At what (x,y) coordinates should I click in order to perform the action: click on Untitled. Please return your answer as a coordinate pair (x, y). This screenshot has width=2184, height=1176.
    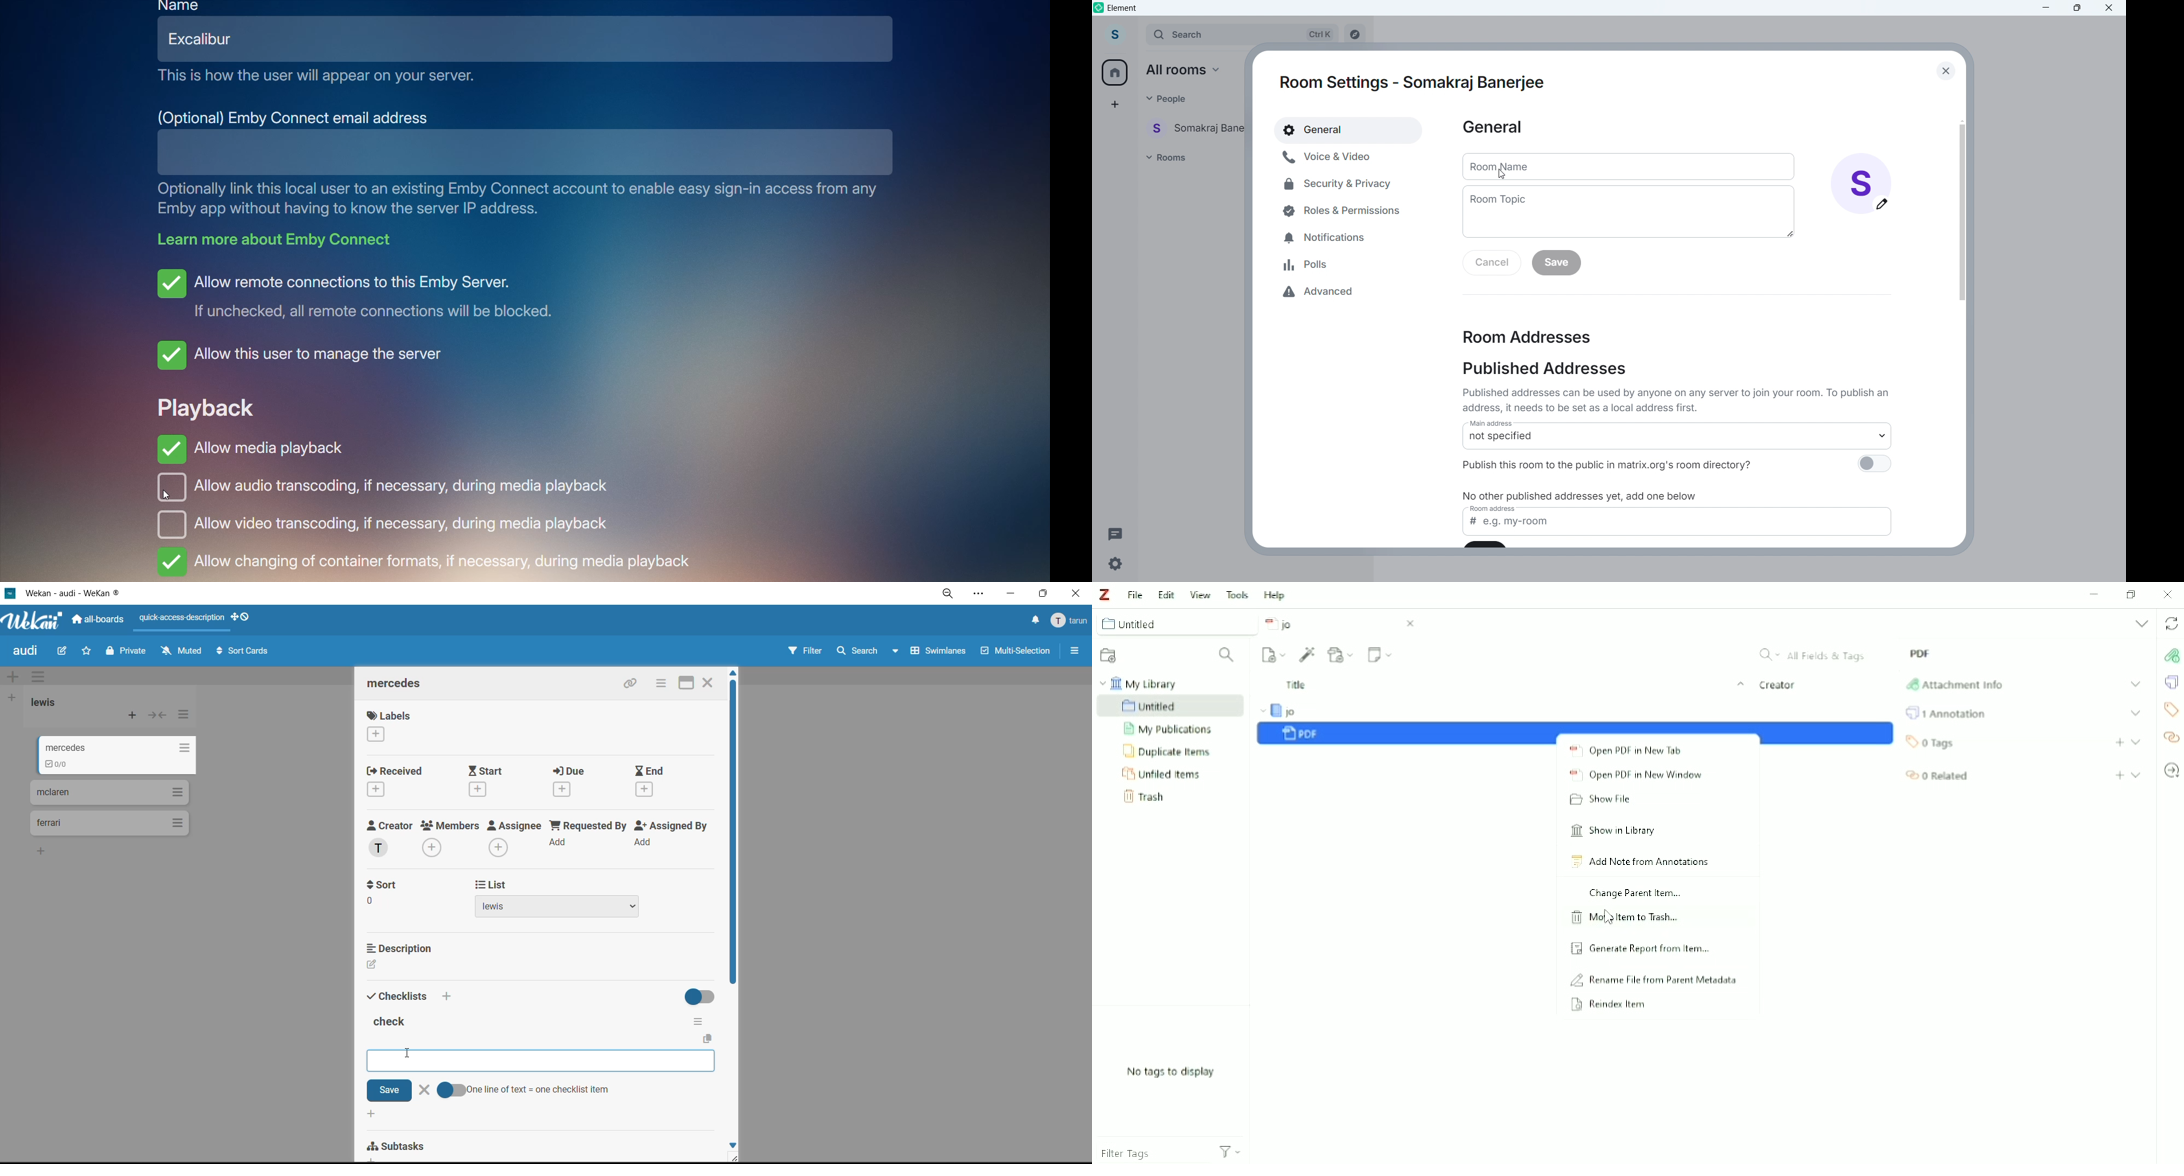
    Looking at the image, I should click on (1175, 624).